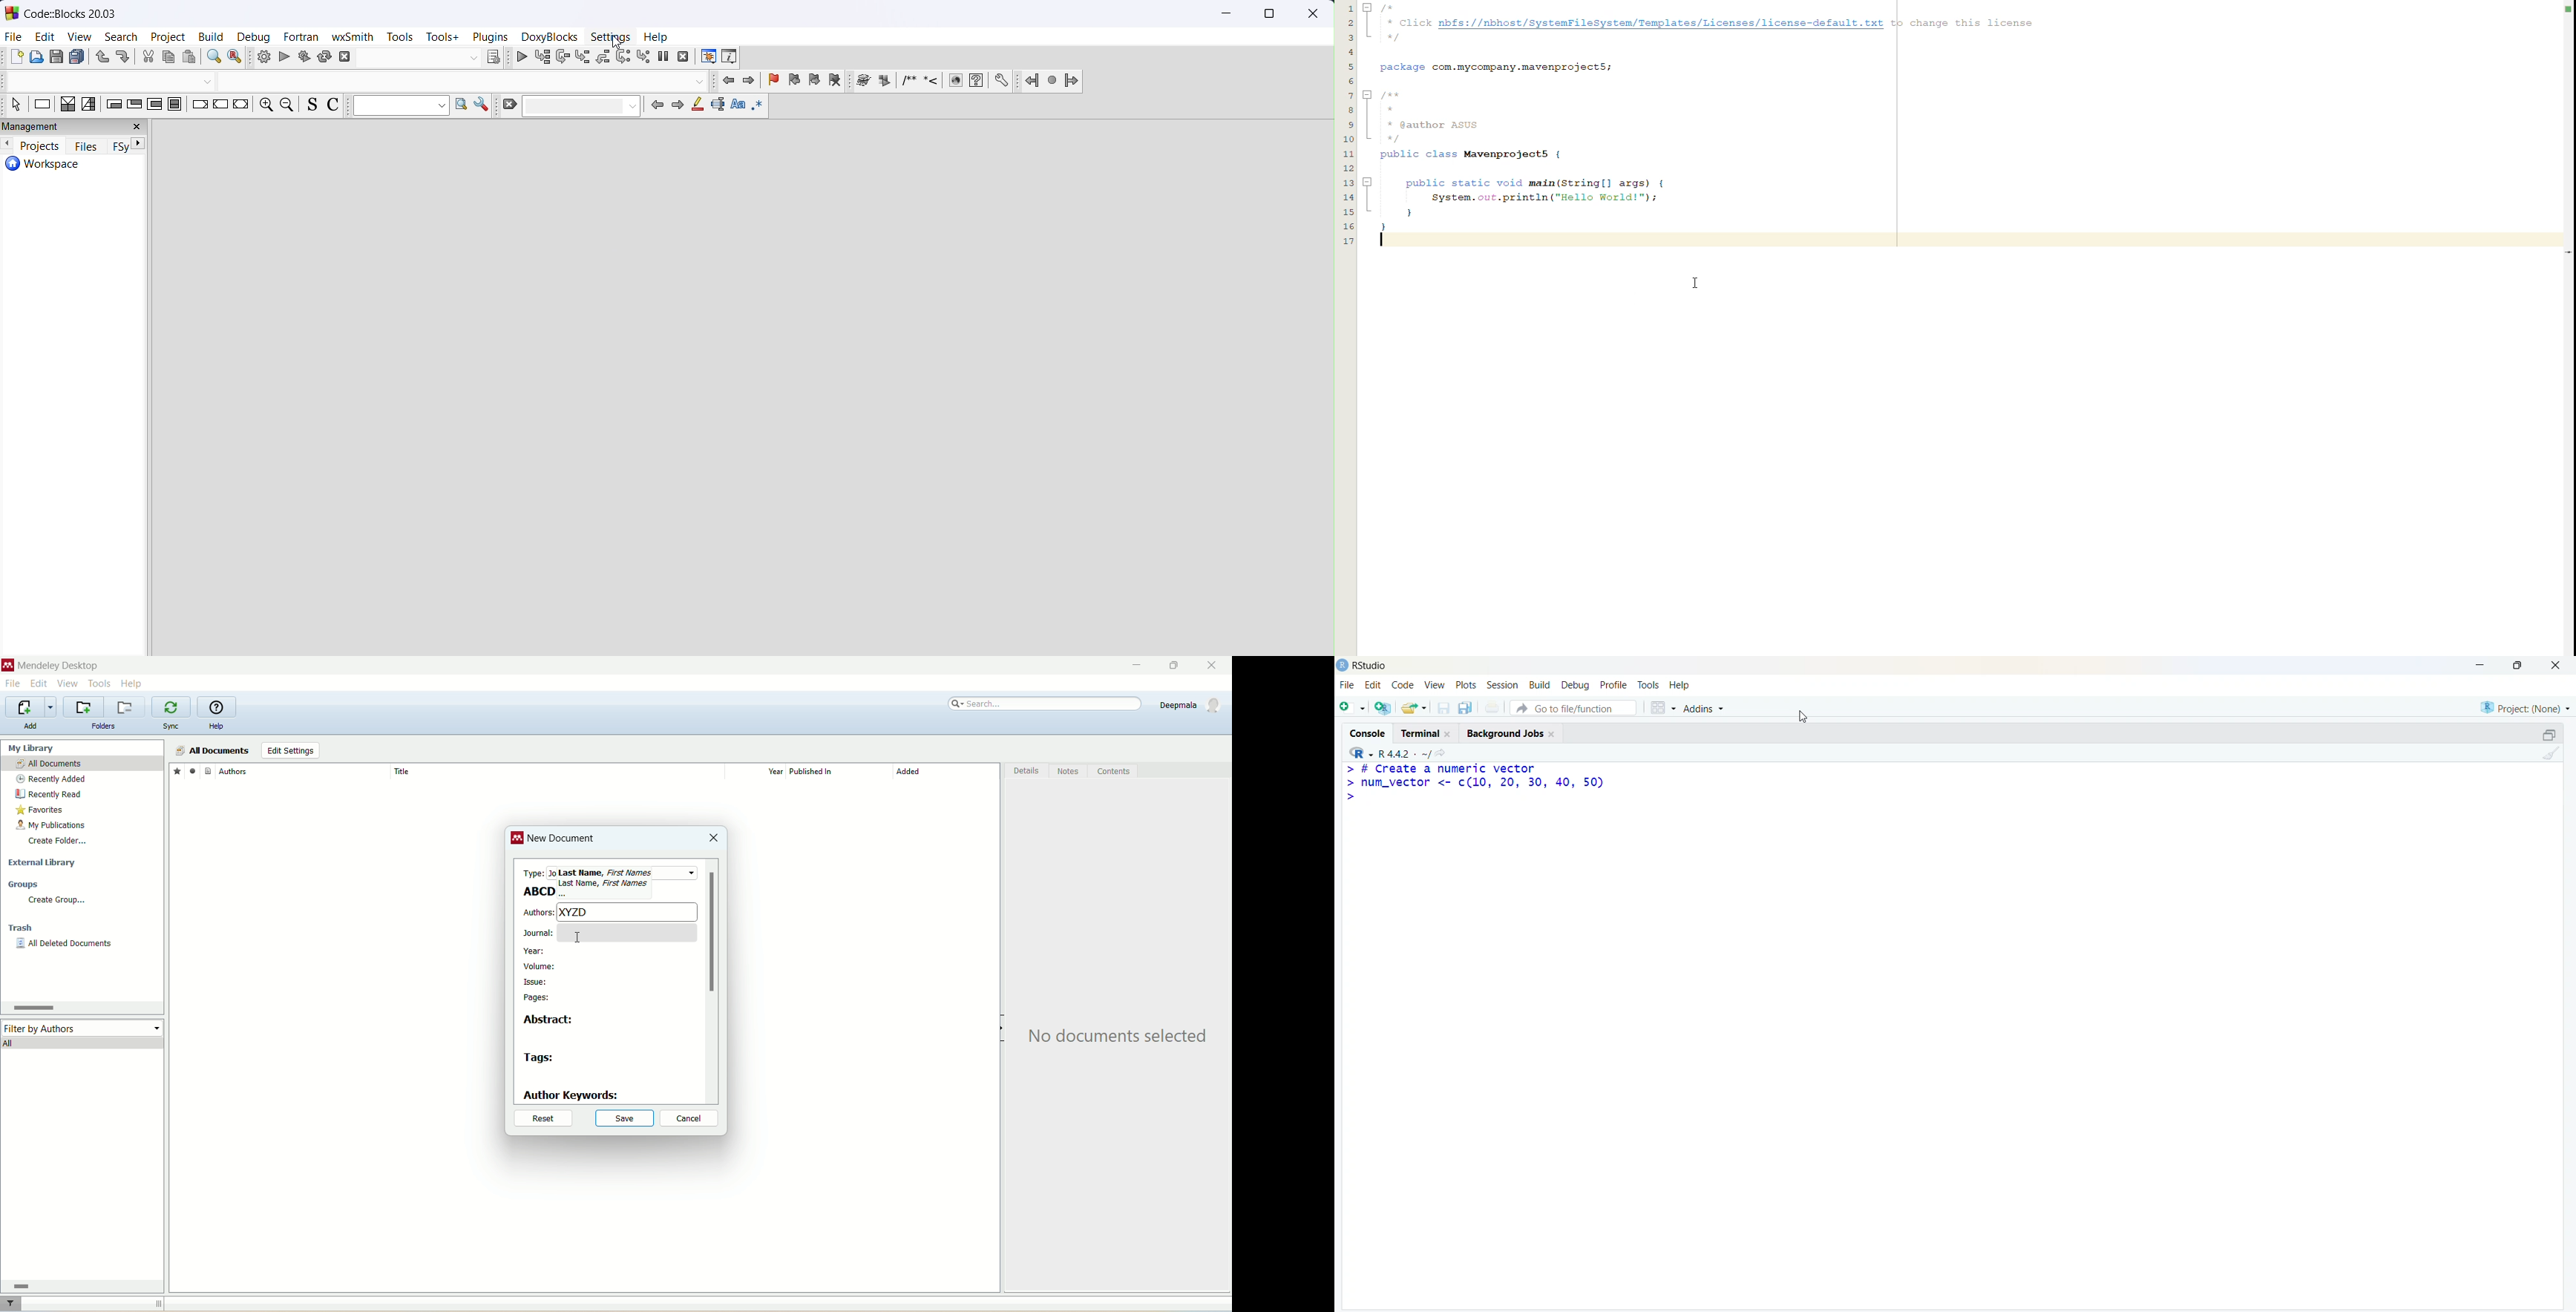  Describe the element at coordinates (17, 105) in the screenshot. I see `select` at that location.